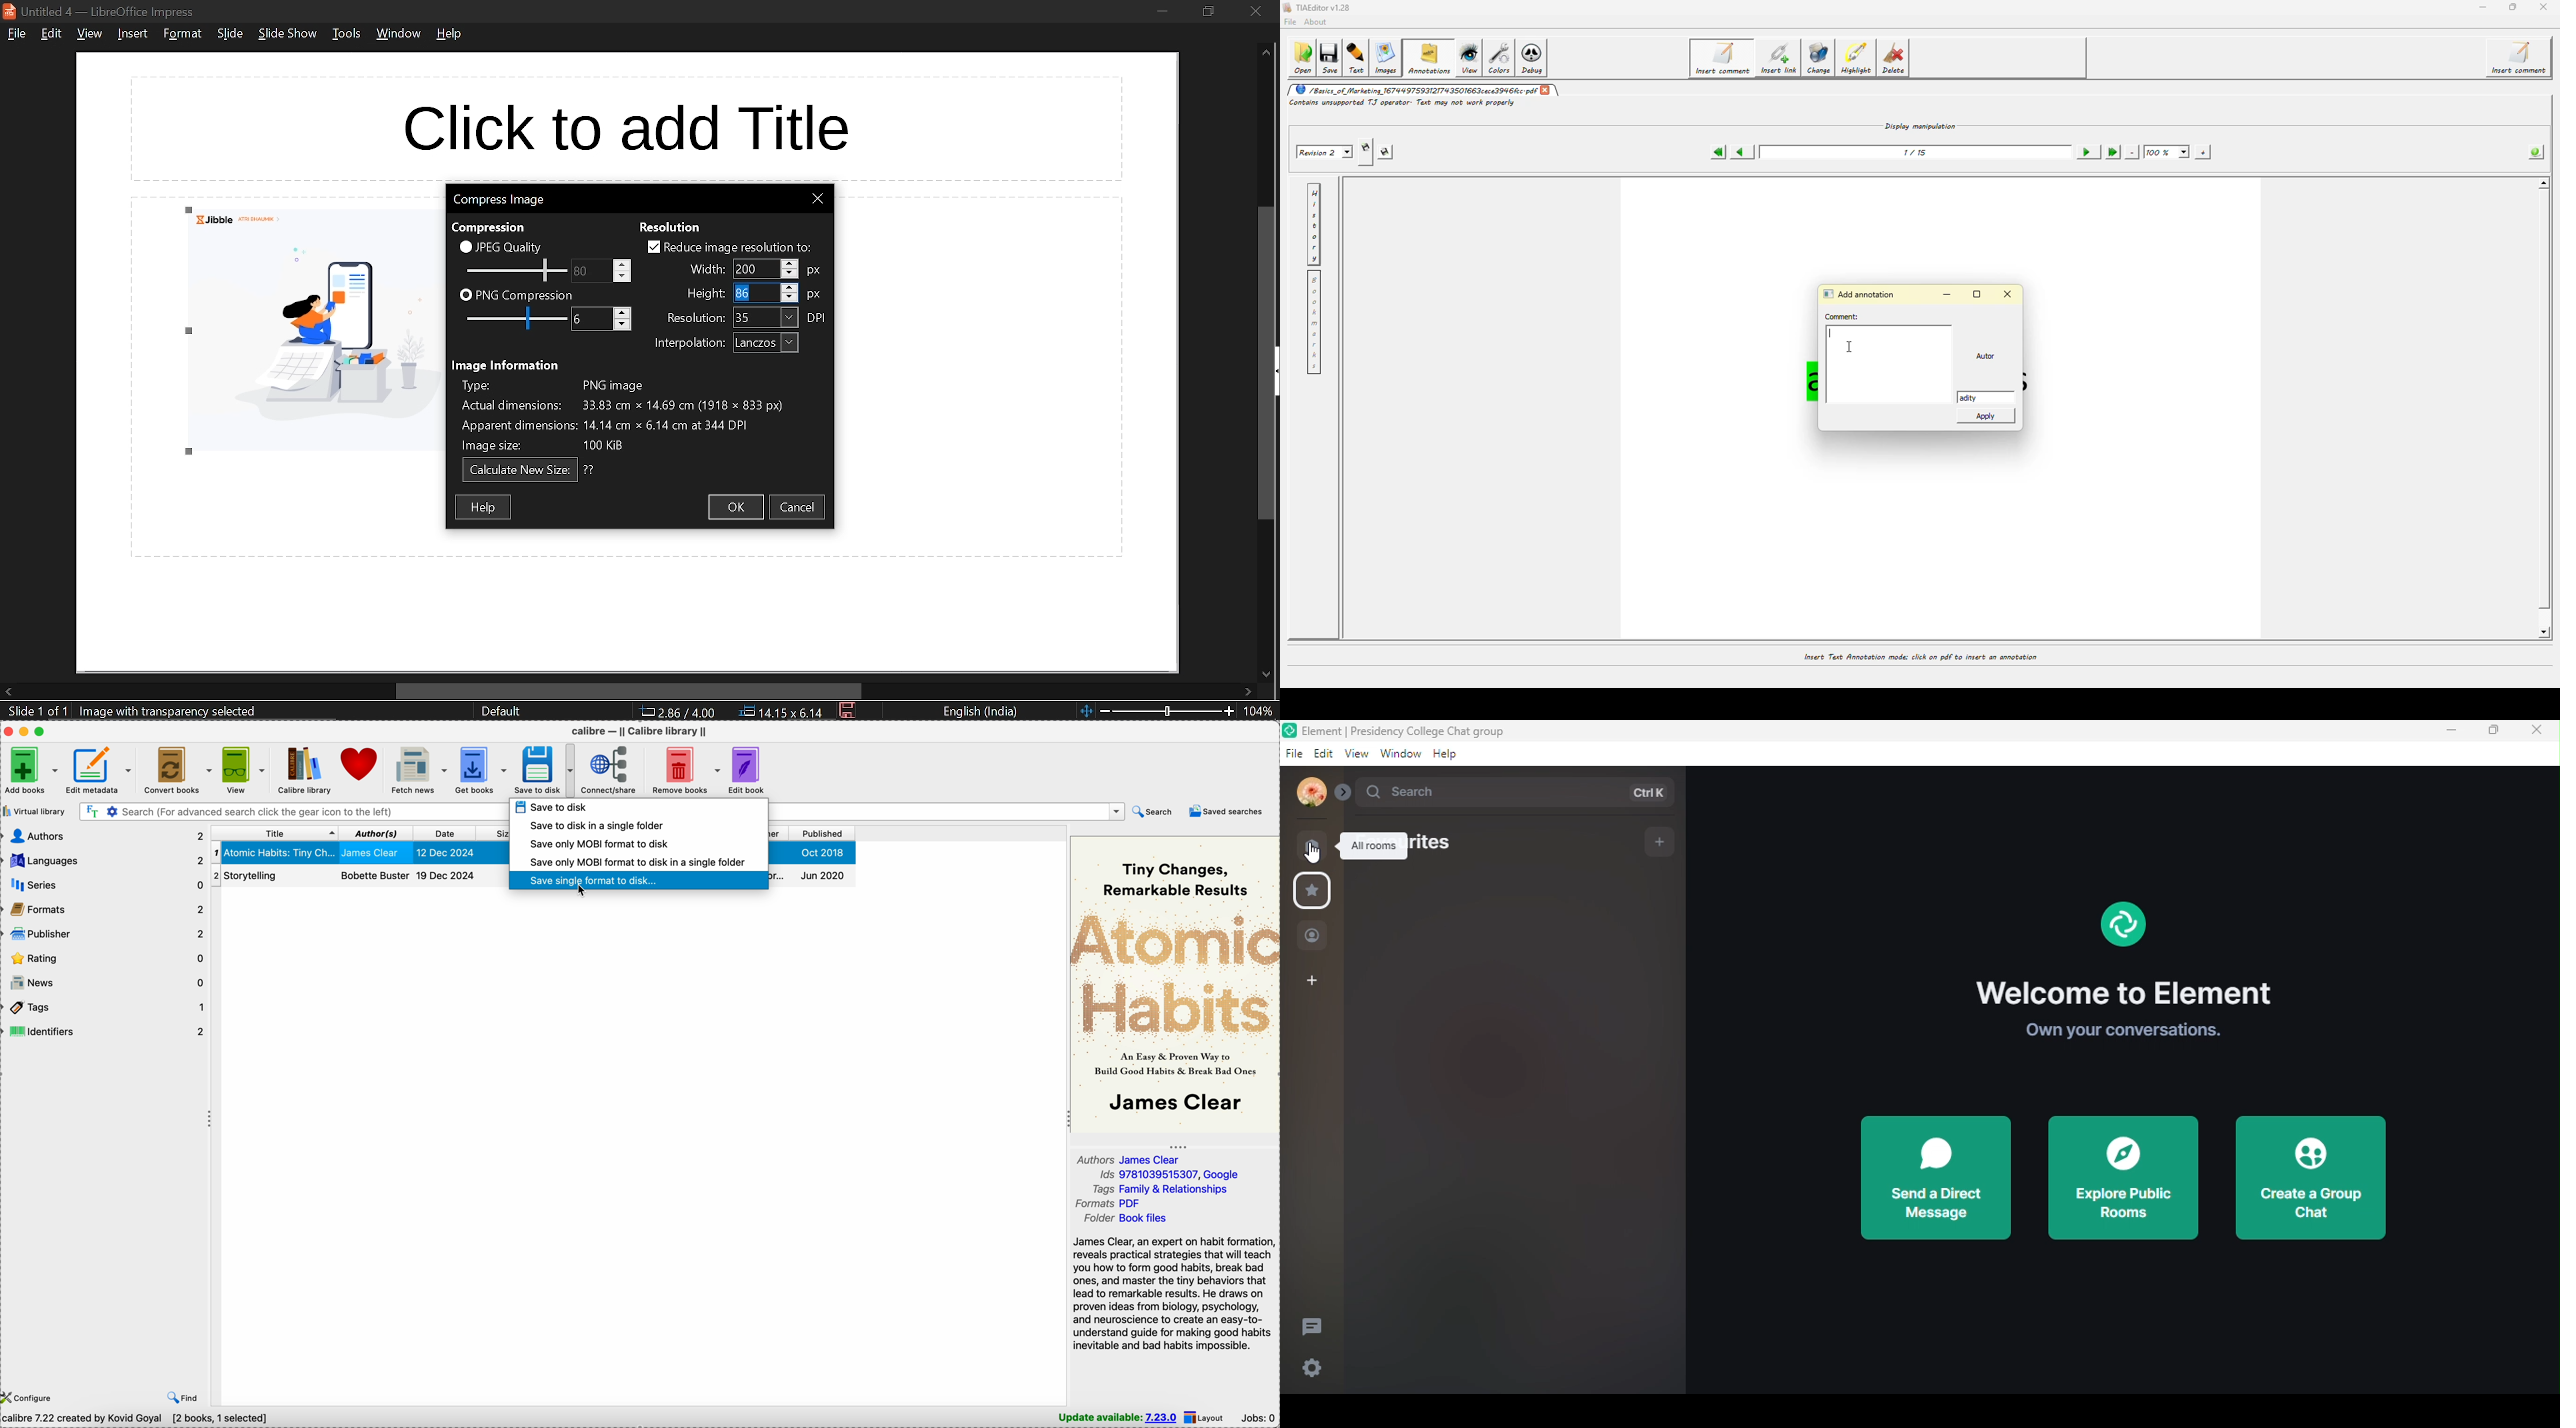 This screenshot has width=2576, height=1428. What do you see at coordinates (1657, 840) in the screenshot?
I see `add` at bounding box center [1657, 840].